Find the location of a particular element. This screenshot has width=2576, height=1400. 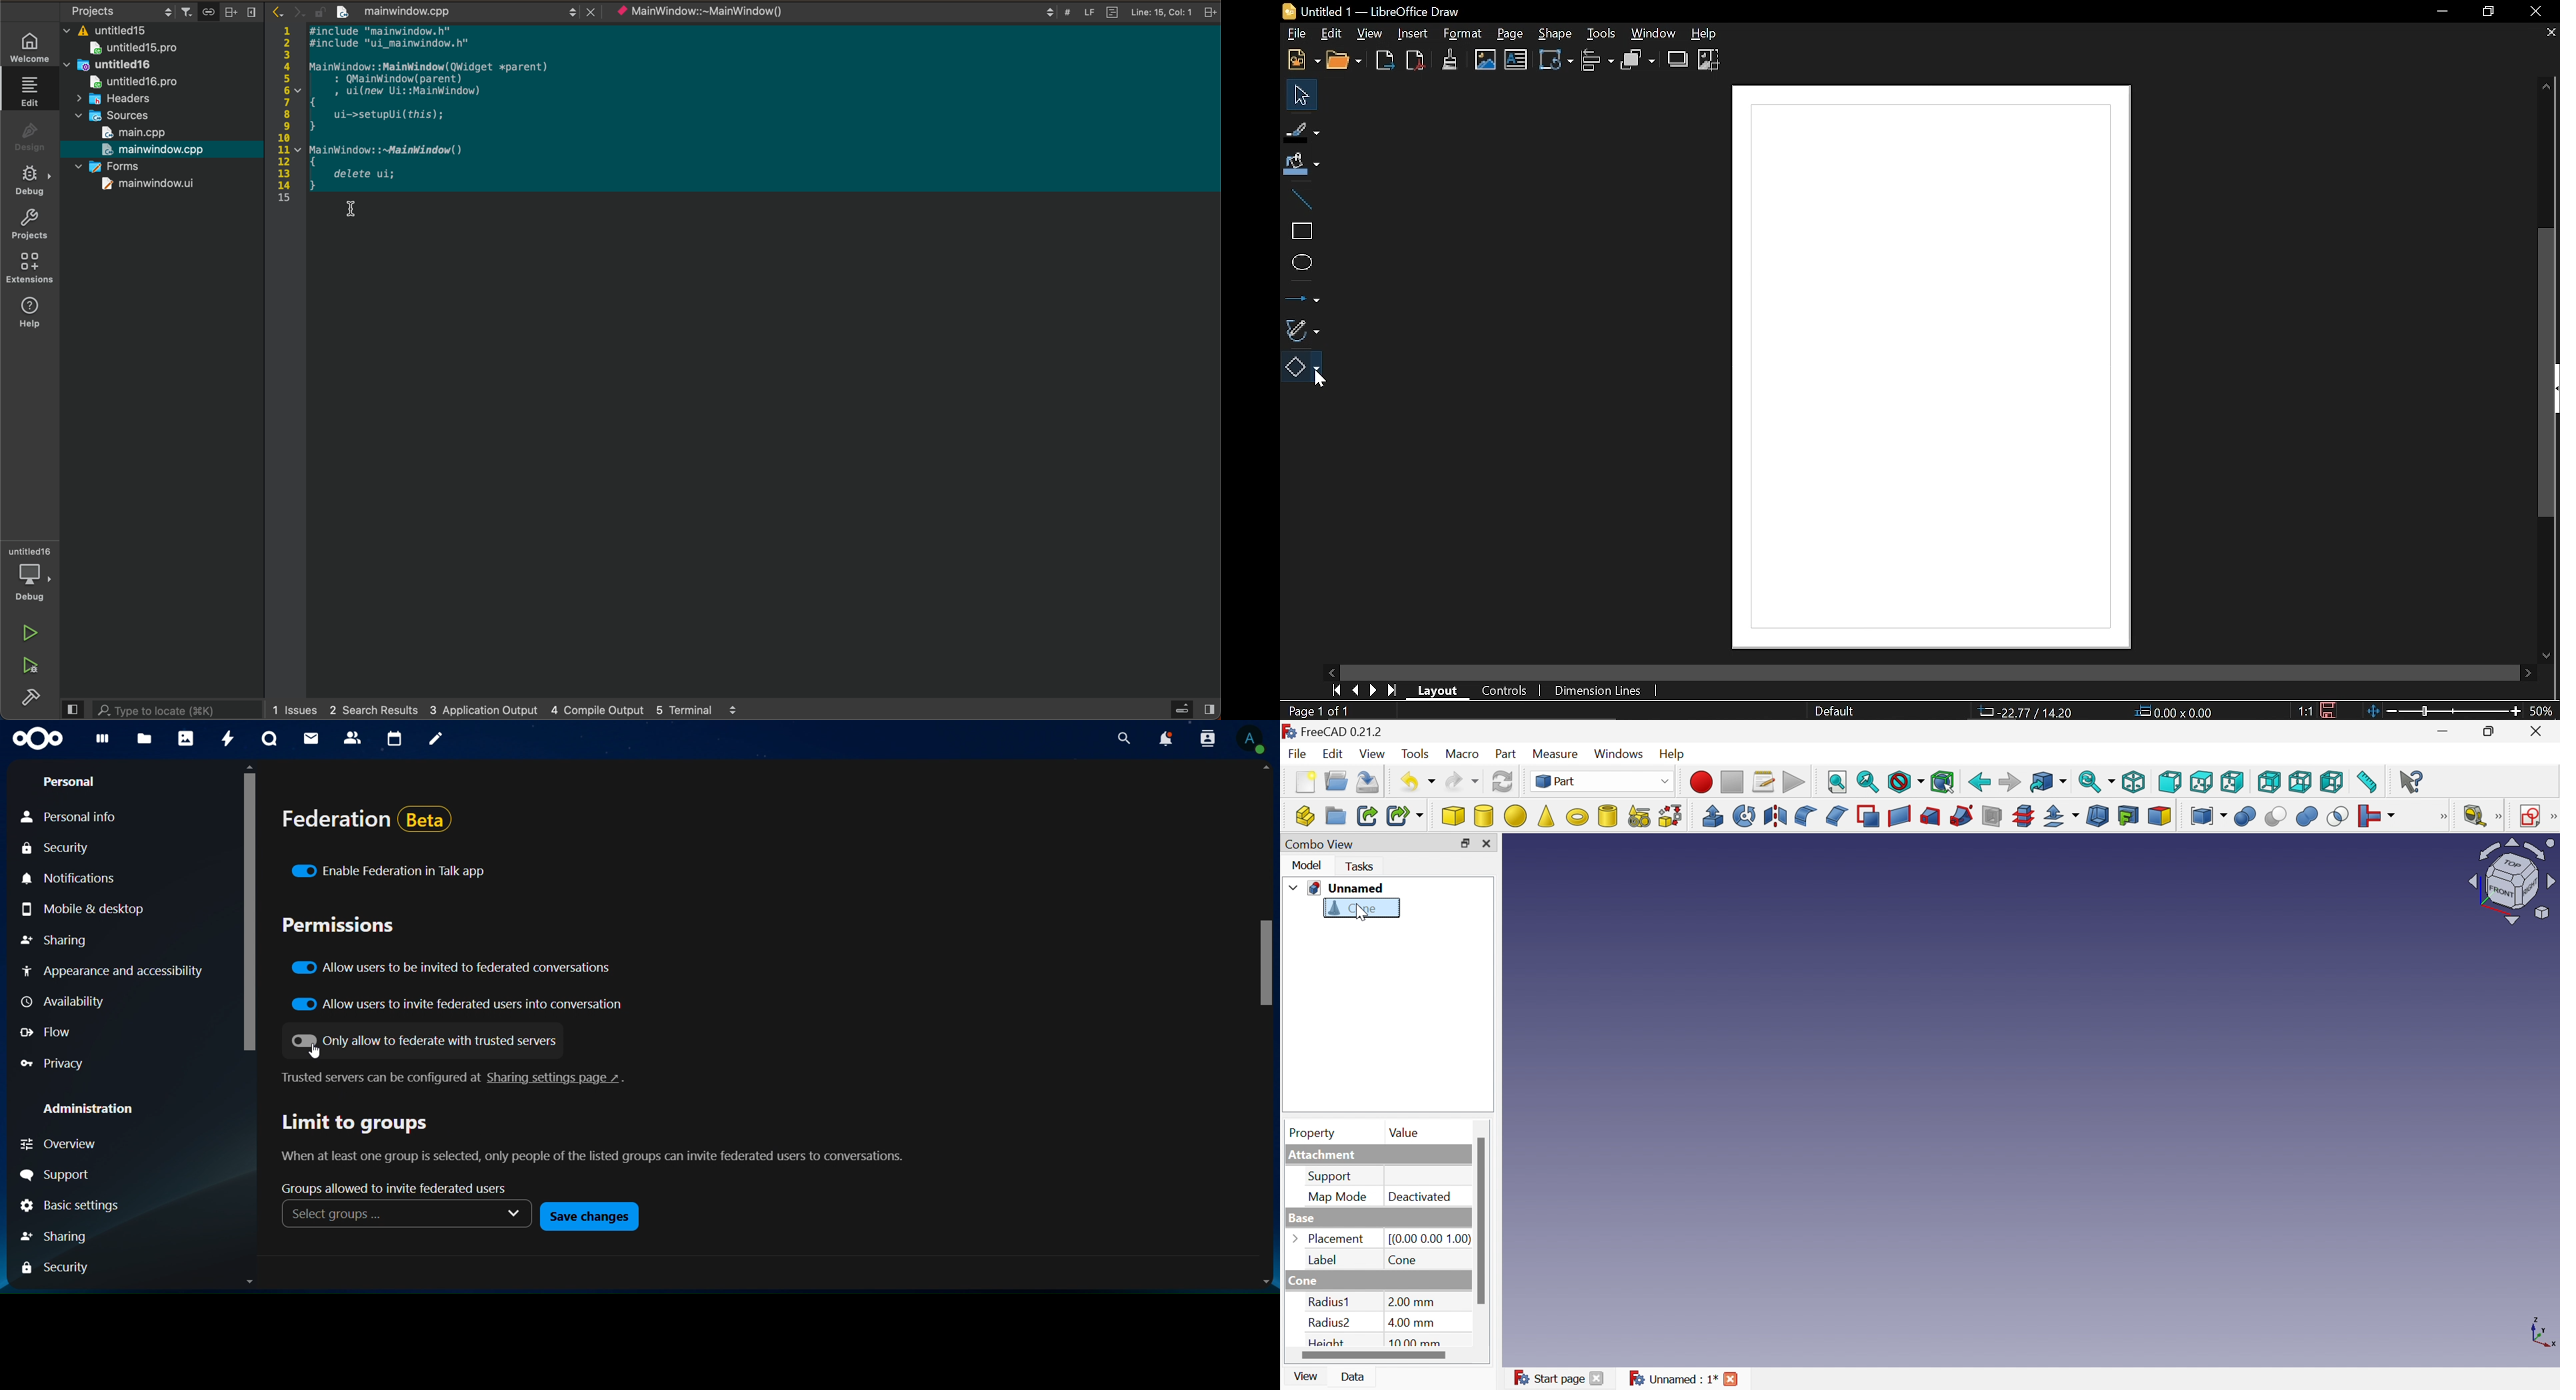

split tab is located at coordinates (1211, 12).